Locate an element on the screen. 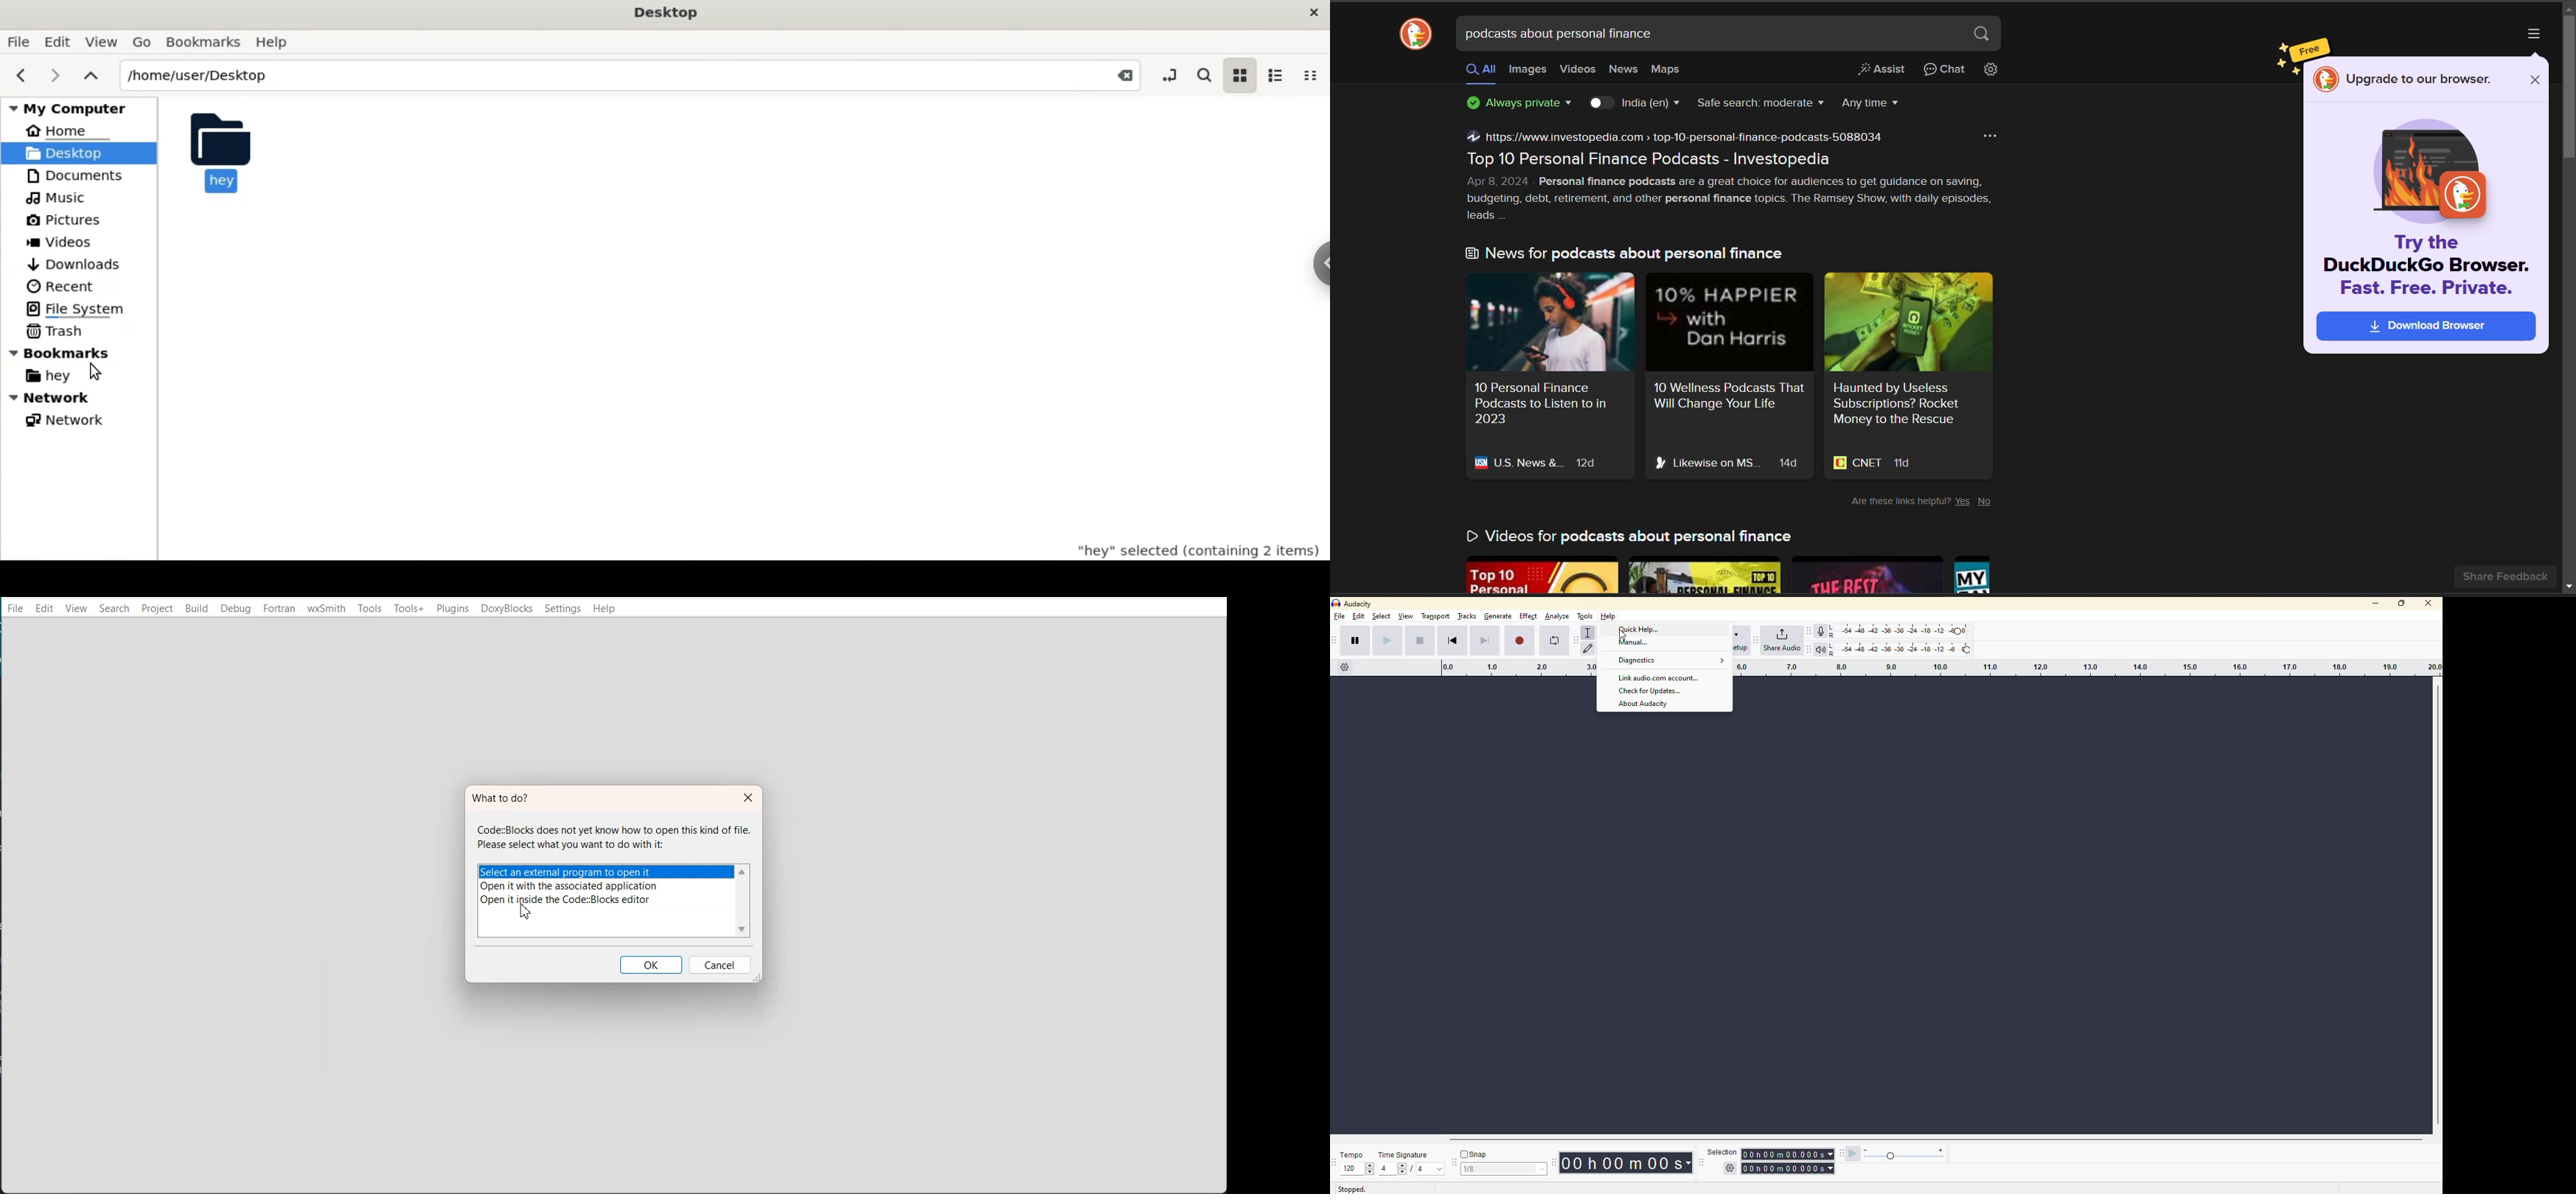 The image size is (2576, 1204). logo is located at coordinates (1414, 36).